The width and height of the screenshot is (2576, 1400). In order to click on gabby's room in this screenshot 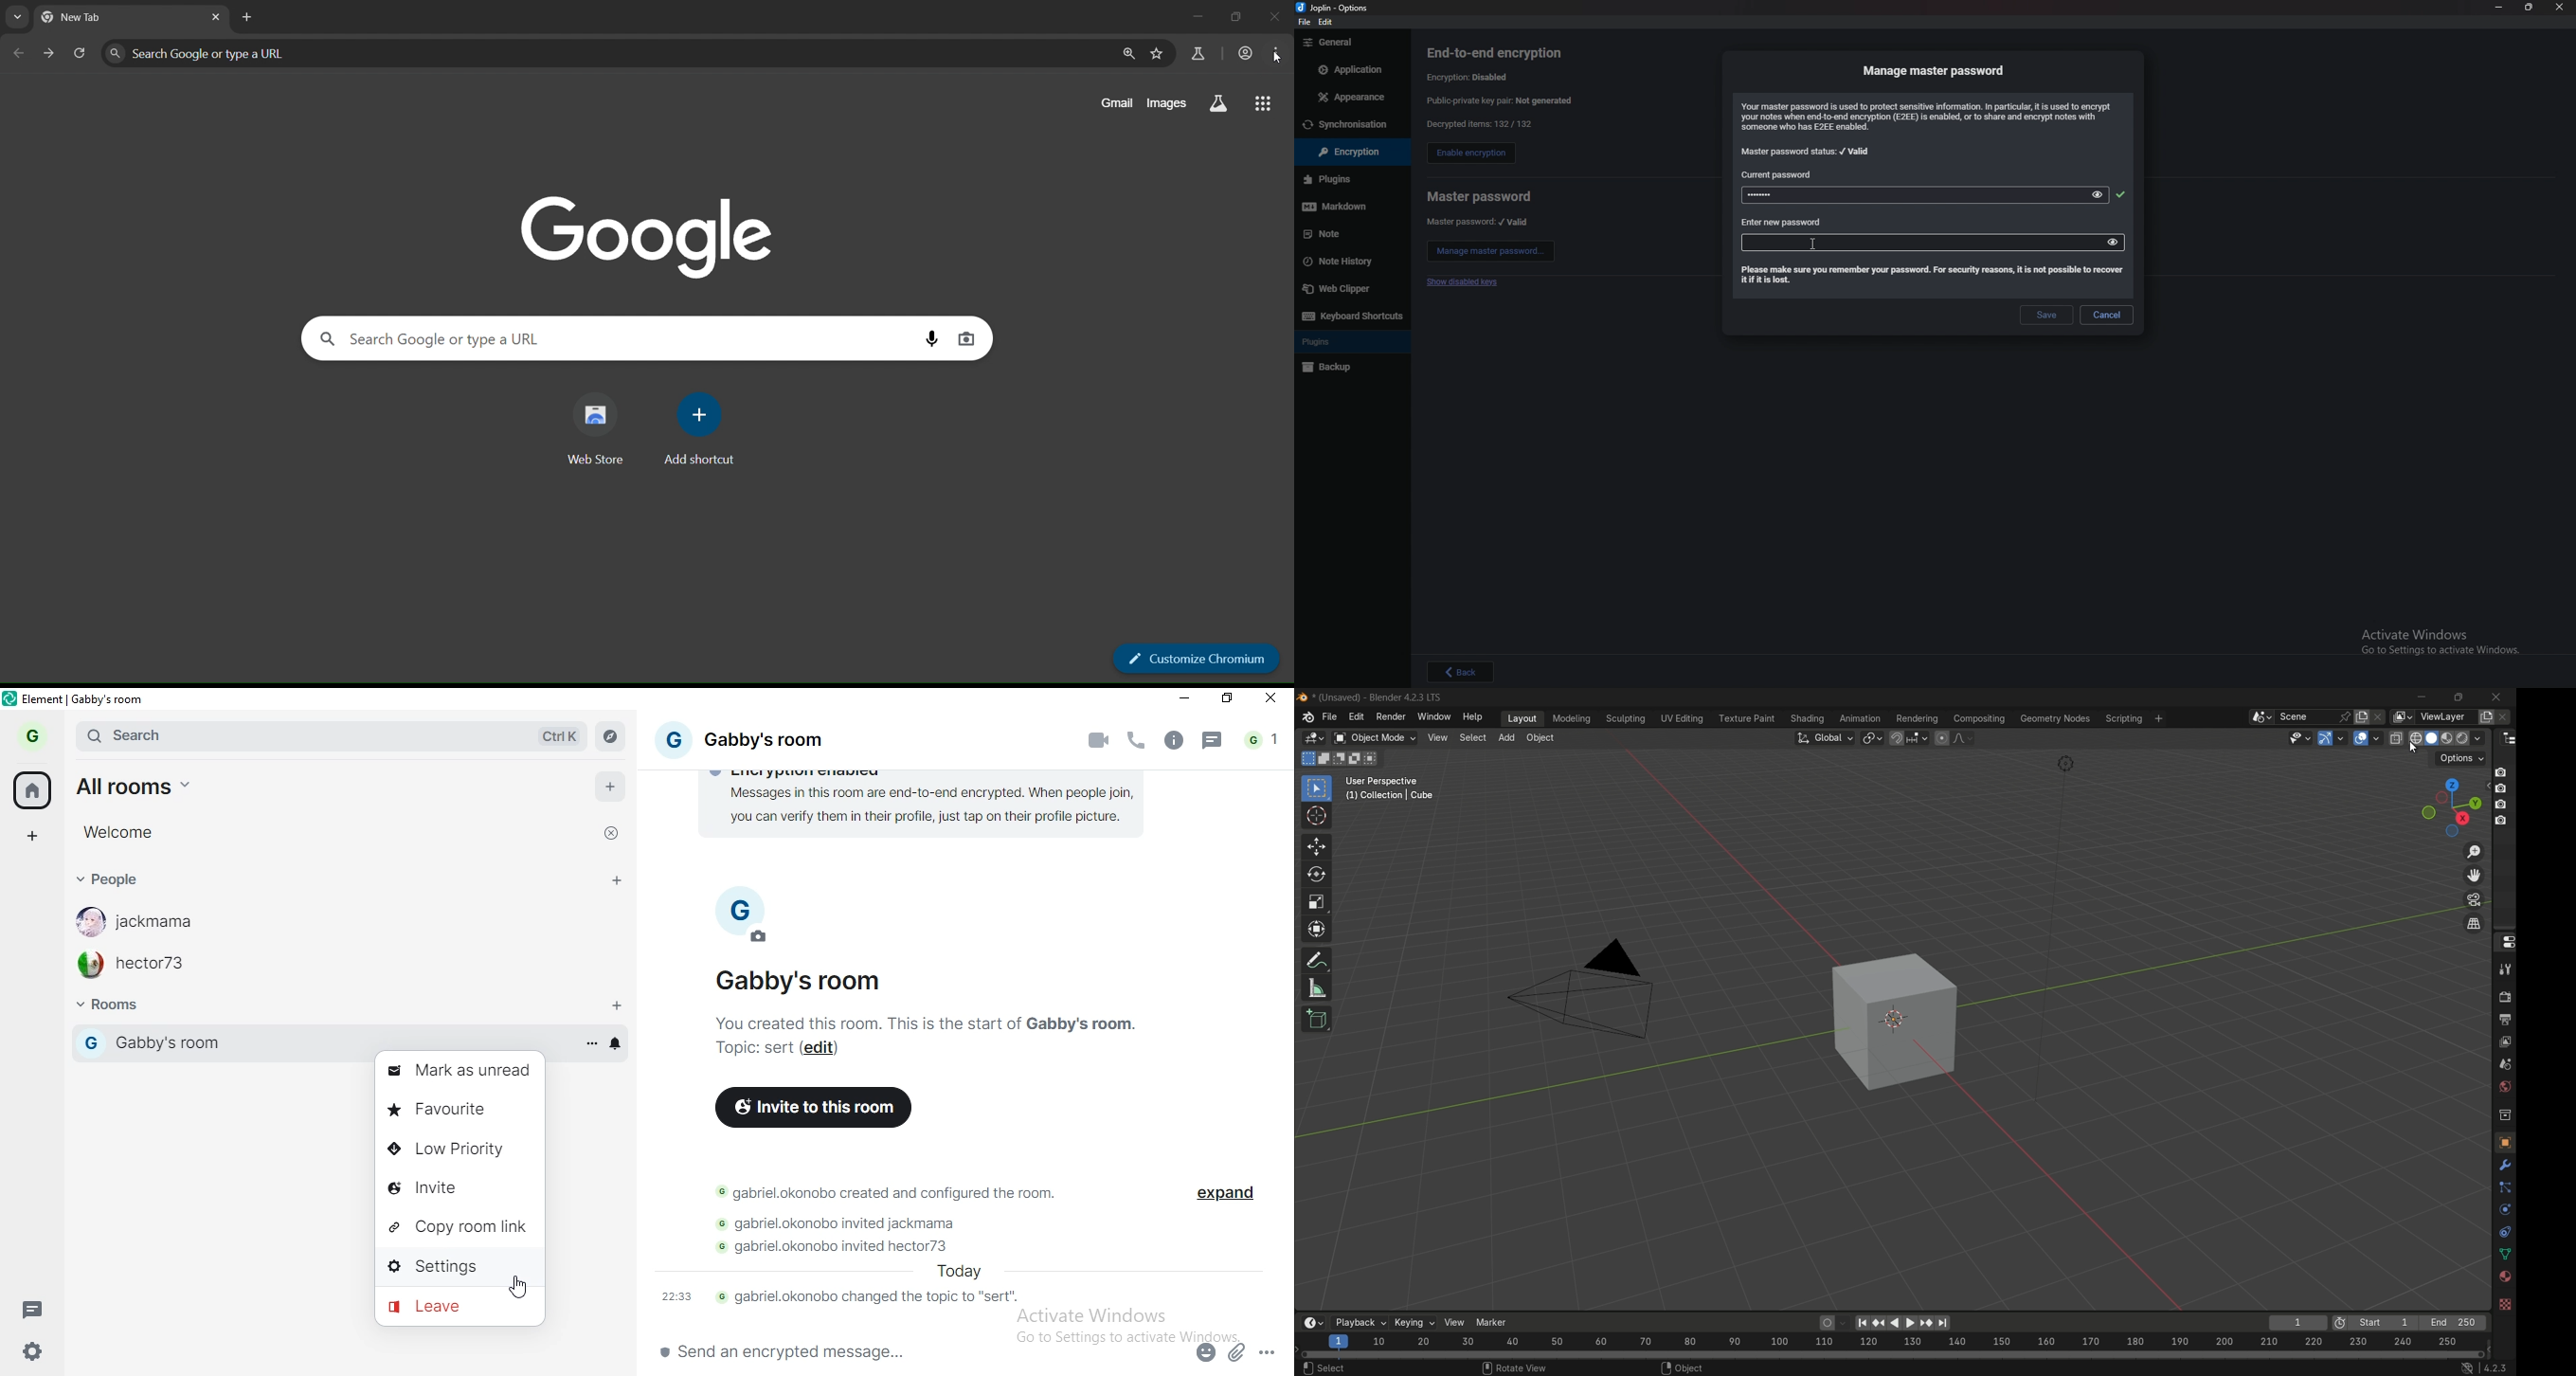, I will do `click(784, 741)`.